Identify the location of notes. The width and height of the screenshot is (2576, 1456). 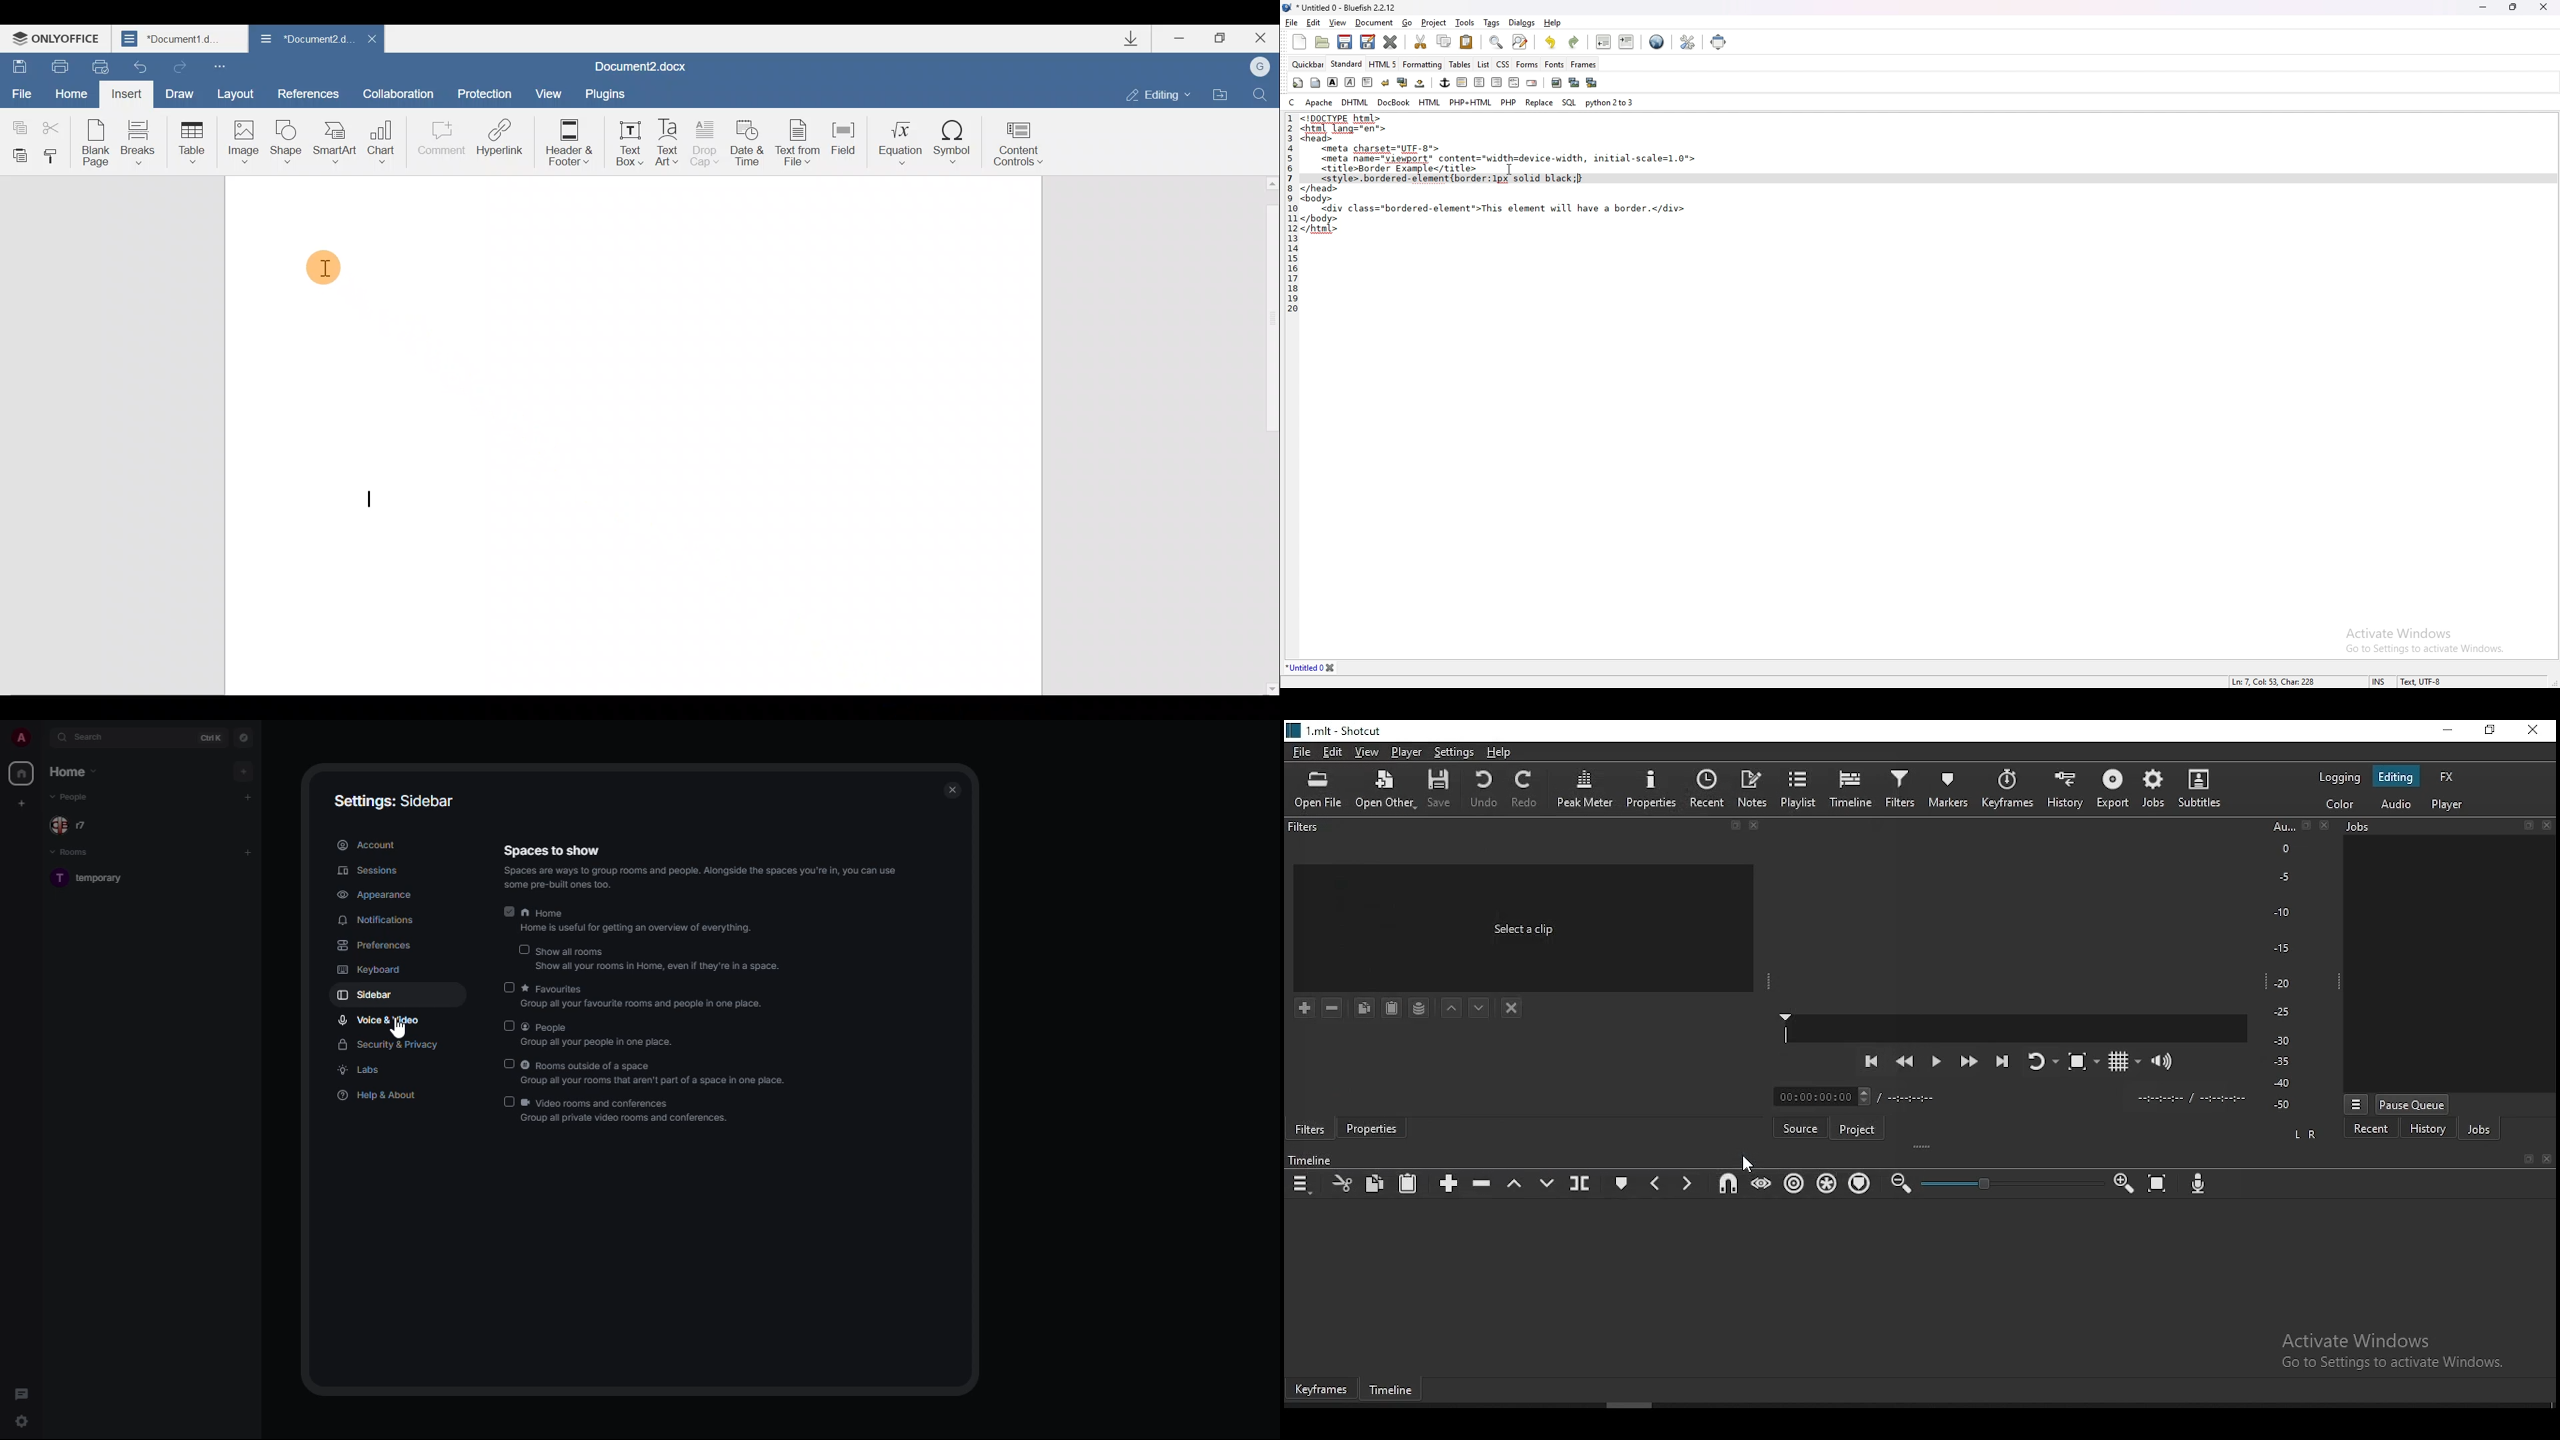
(1754, 788).